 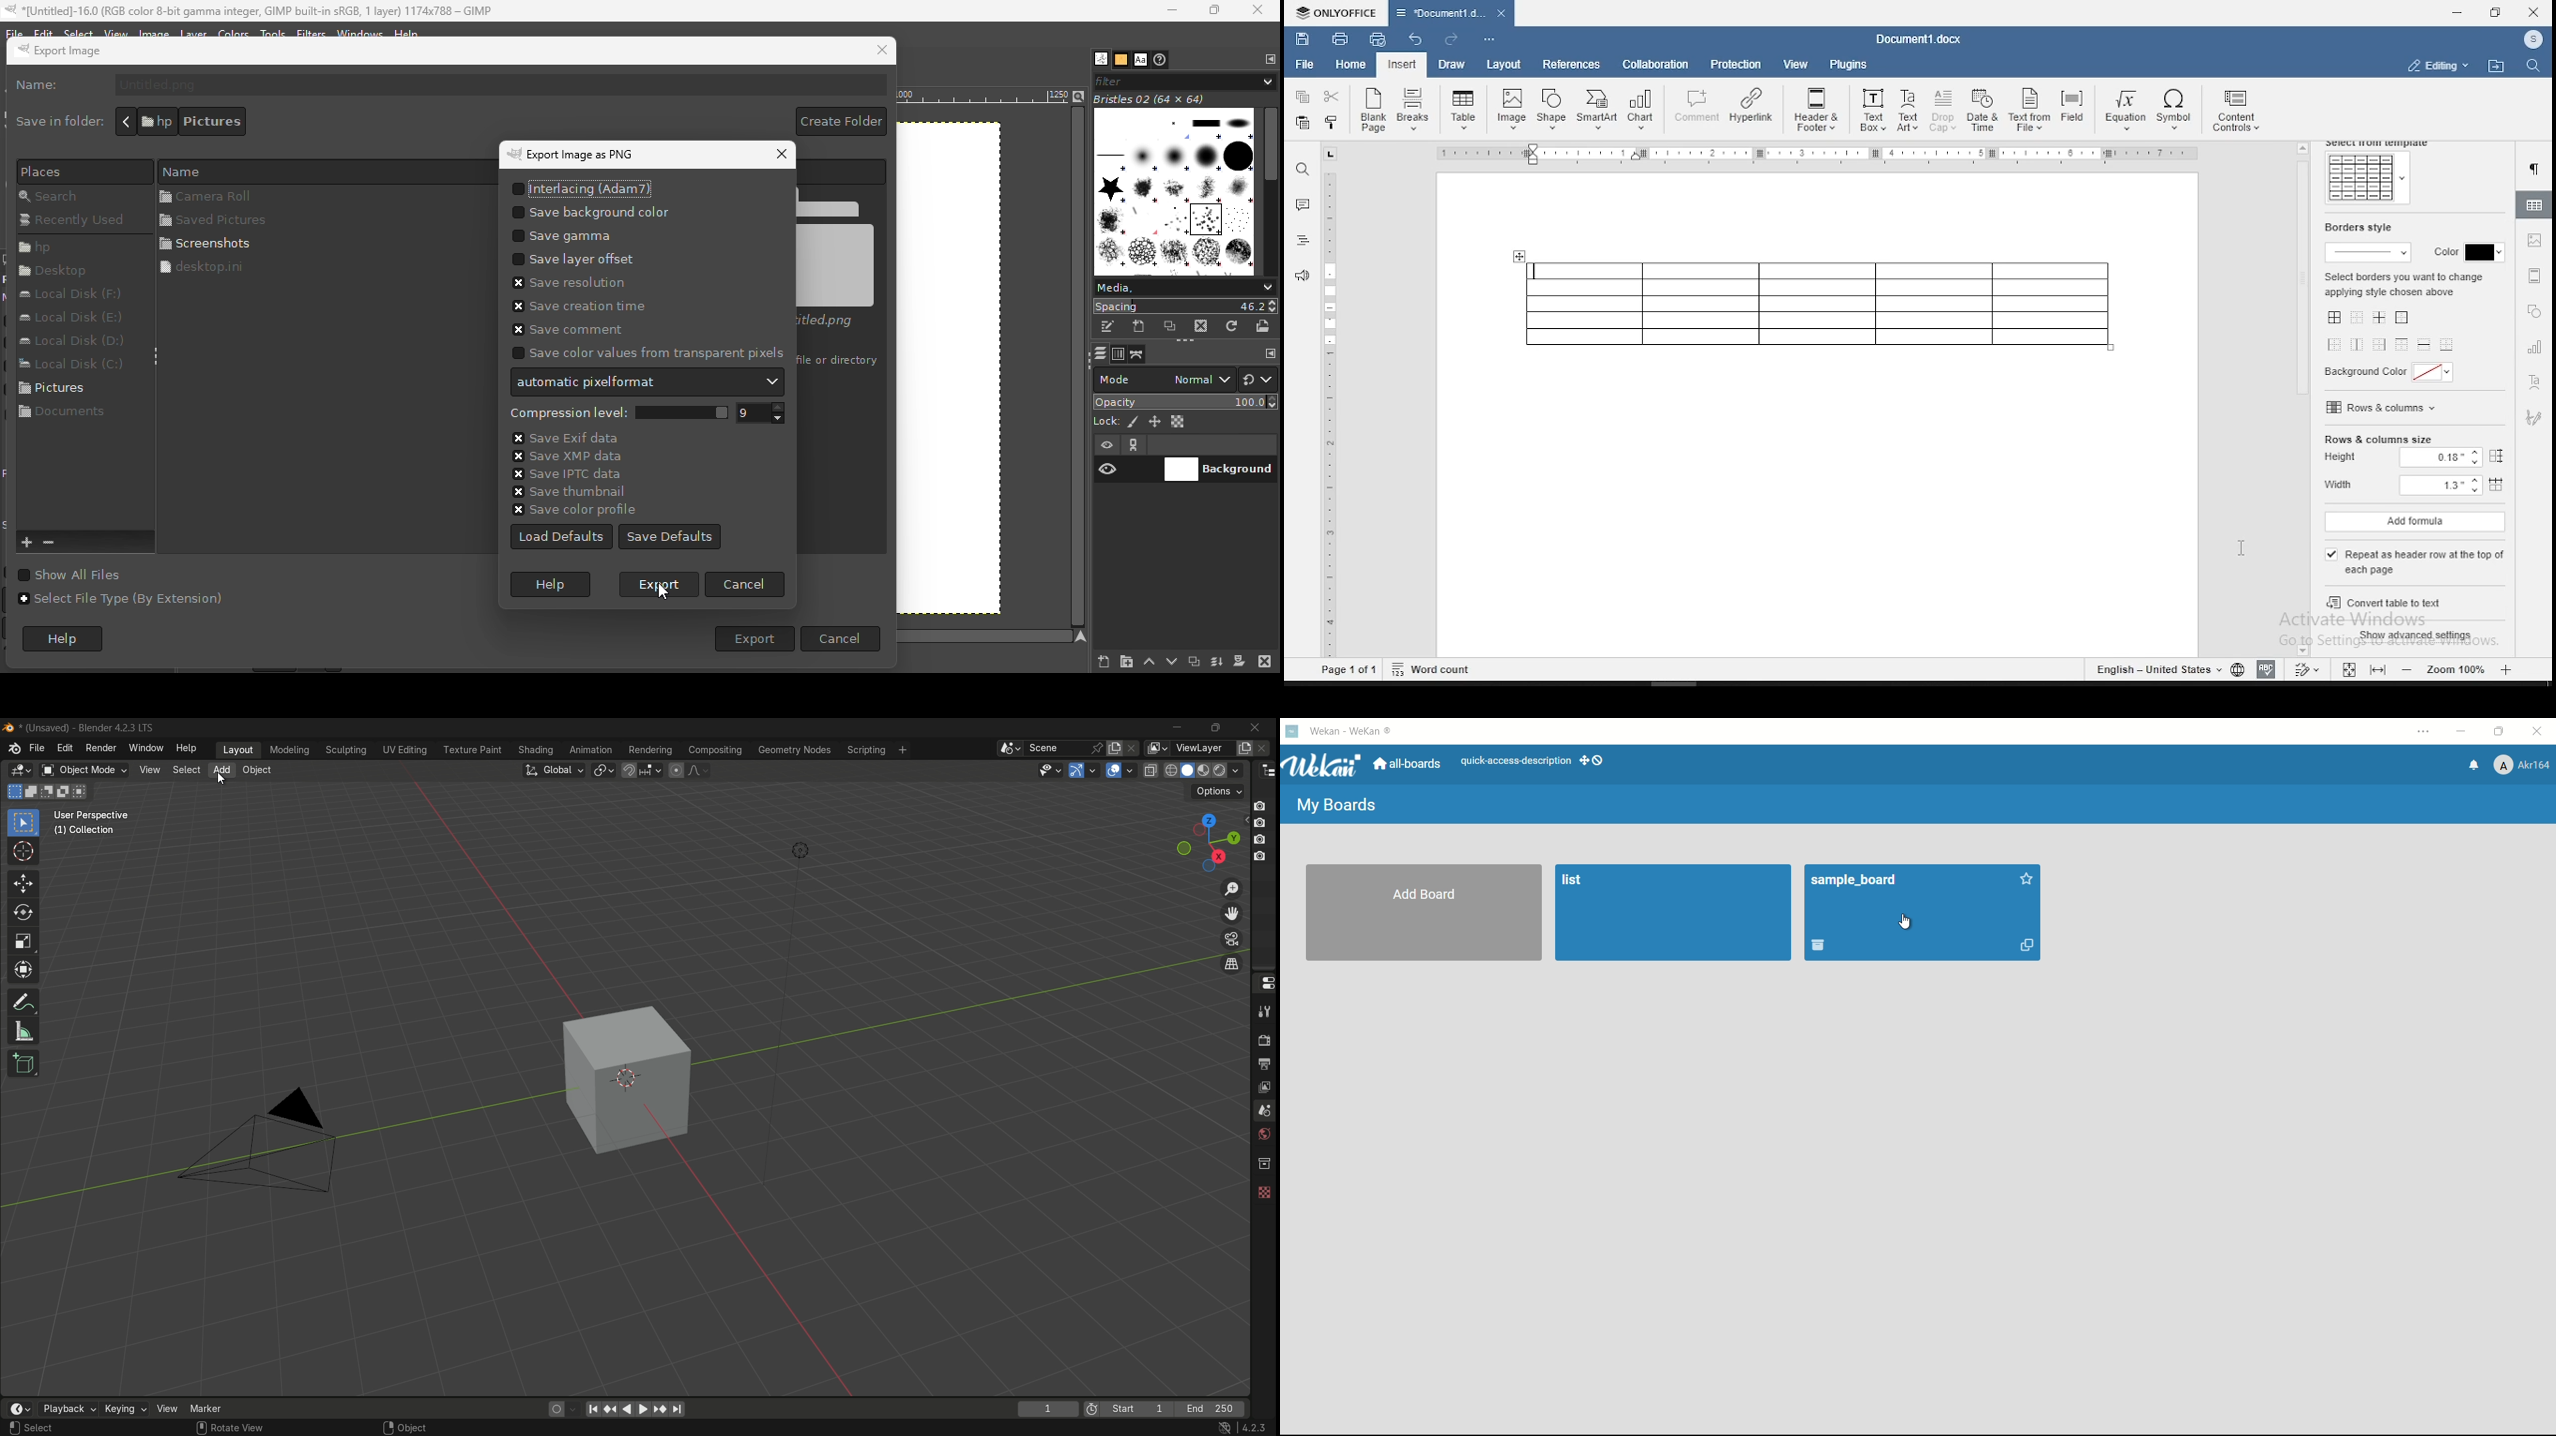 I want to click on camera, so click(x=273, y=1140).